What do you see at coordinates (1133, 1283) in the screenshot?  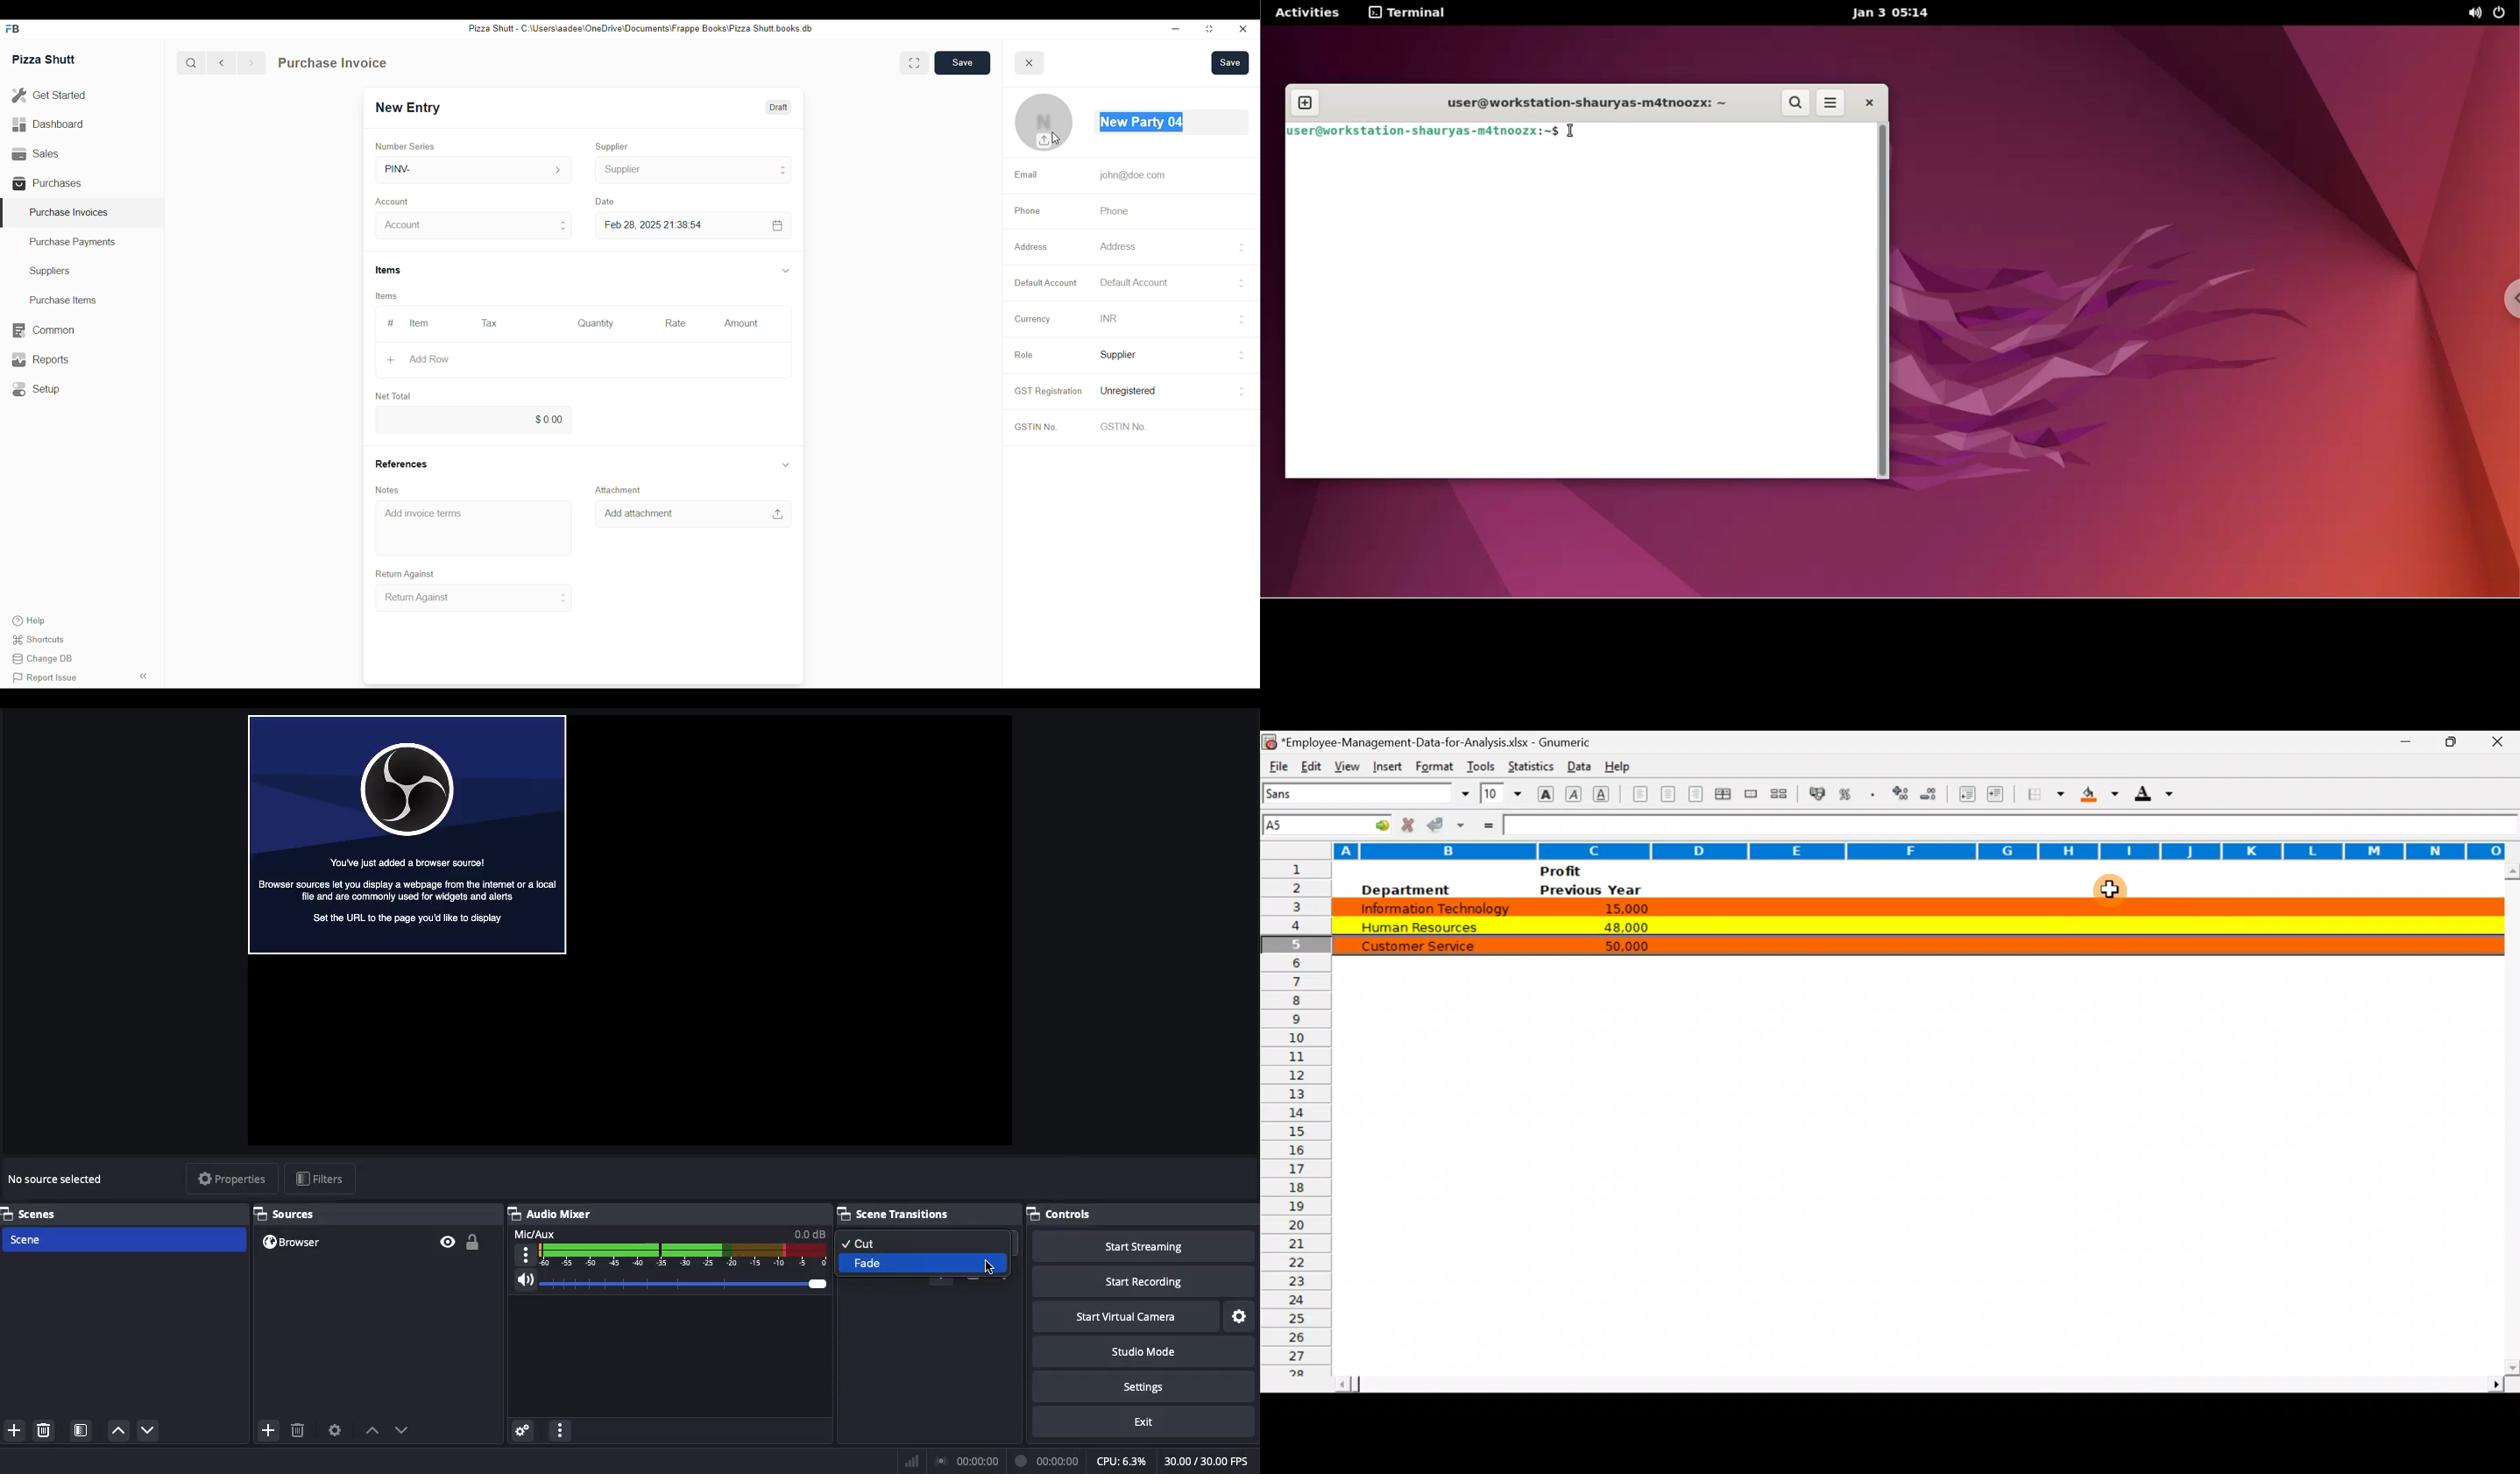 I see `Start recording` at bounding box center [1133, 1283].